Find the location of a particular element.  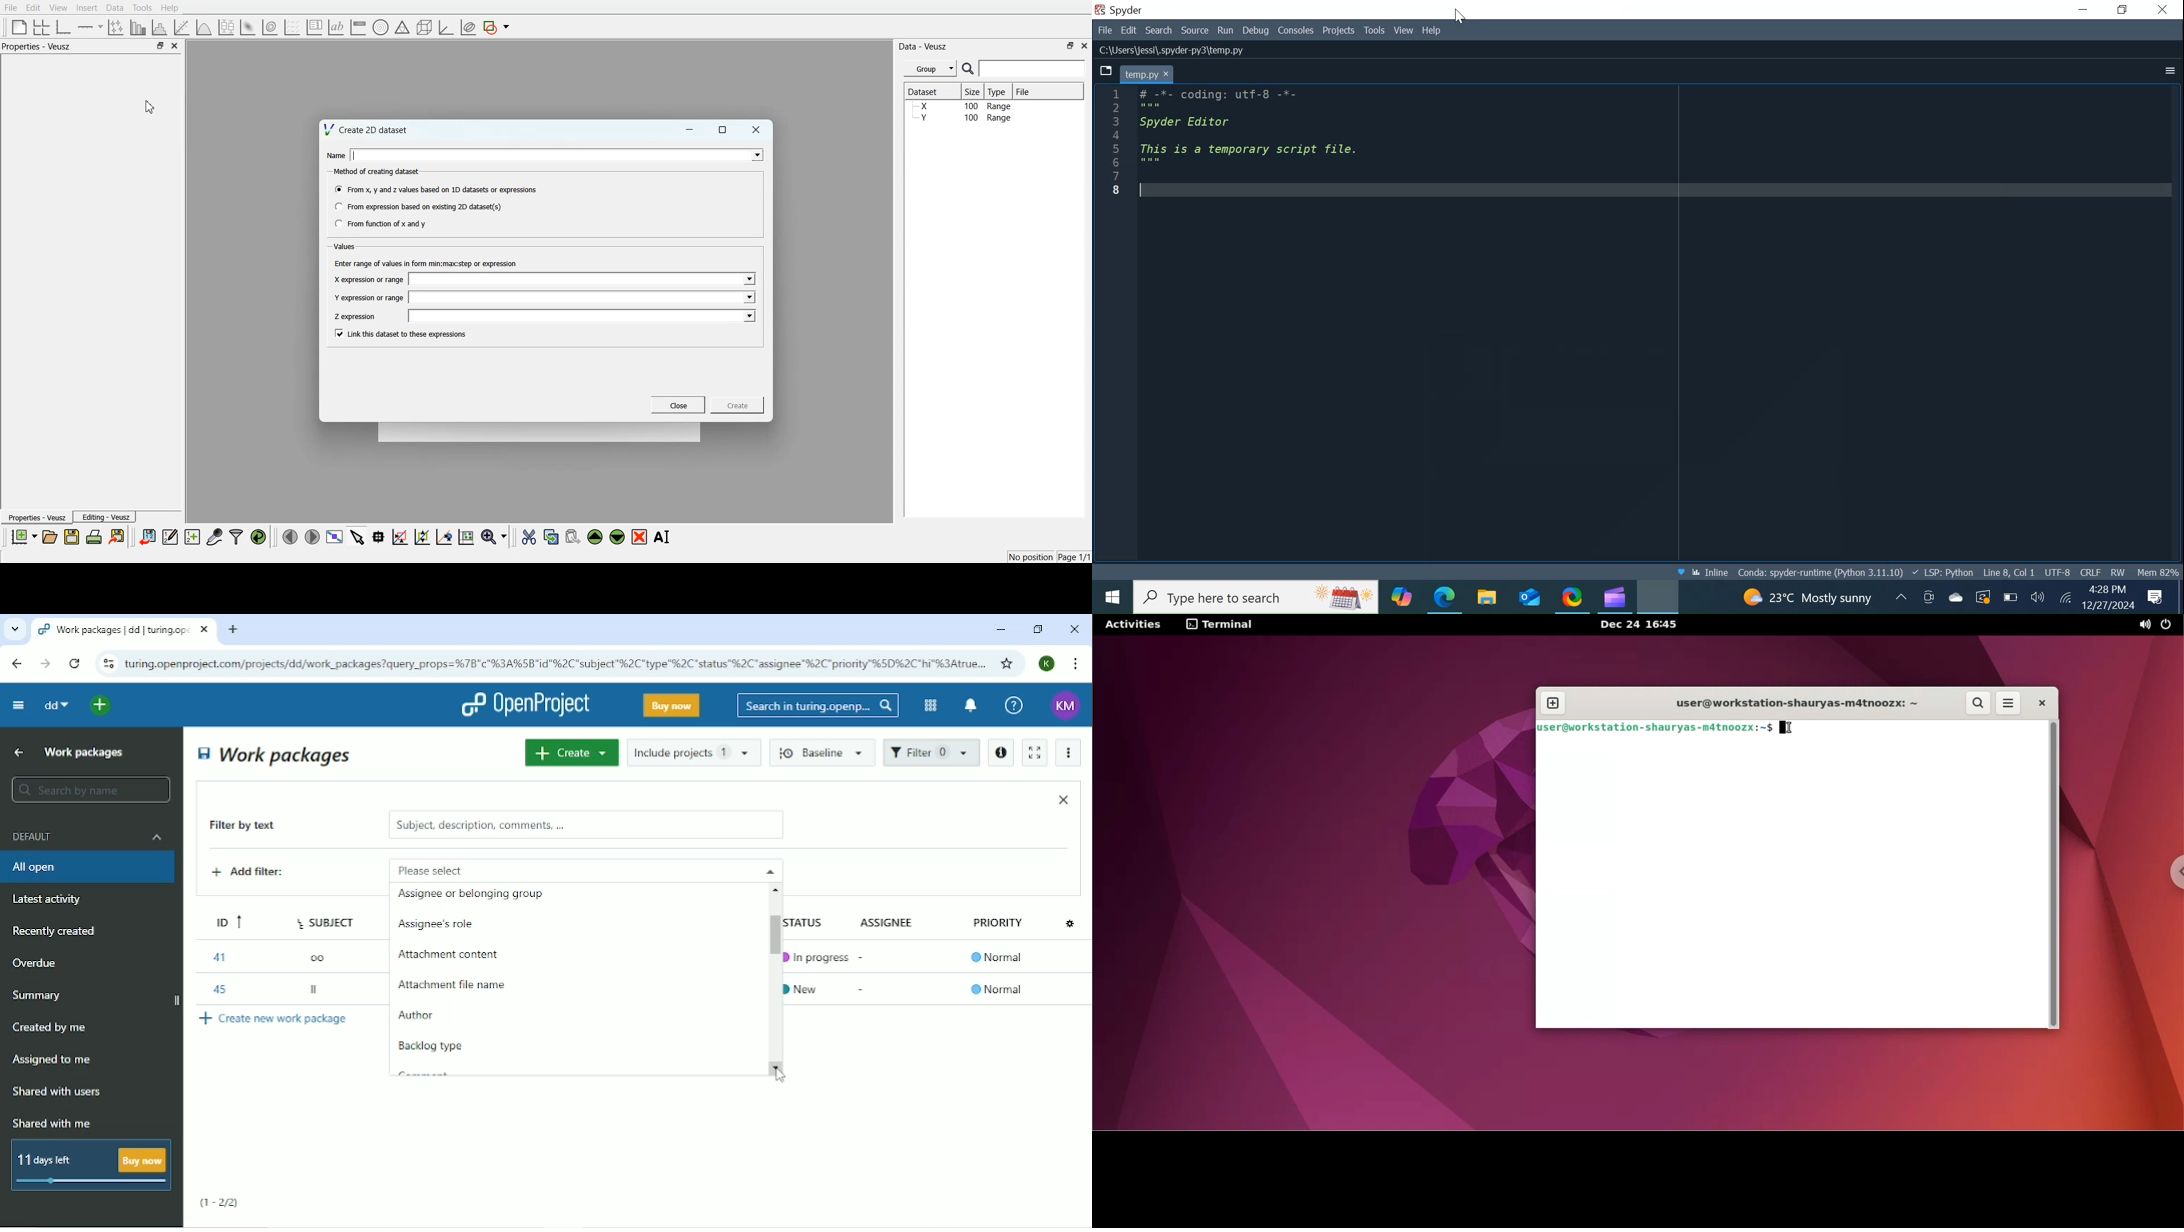

Shared with me is located at coordinates (54, 1123).